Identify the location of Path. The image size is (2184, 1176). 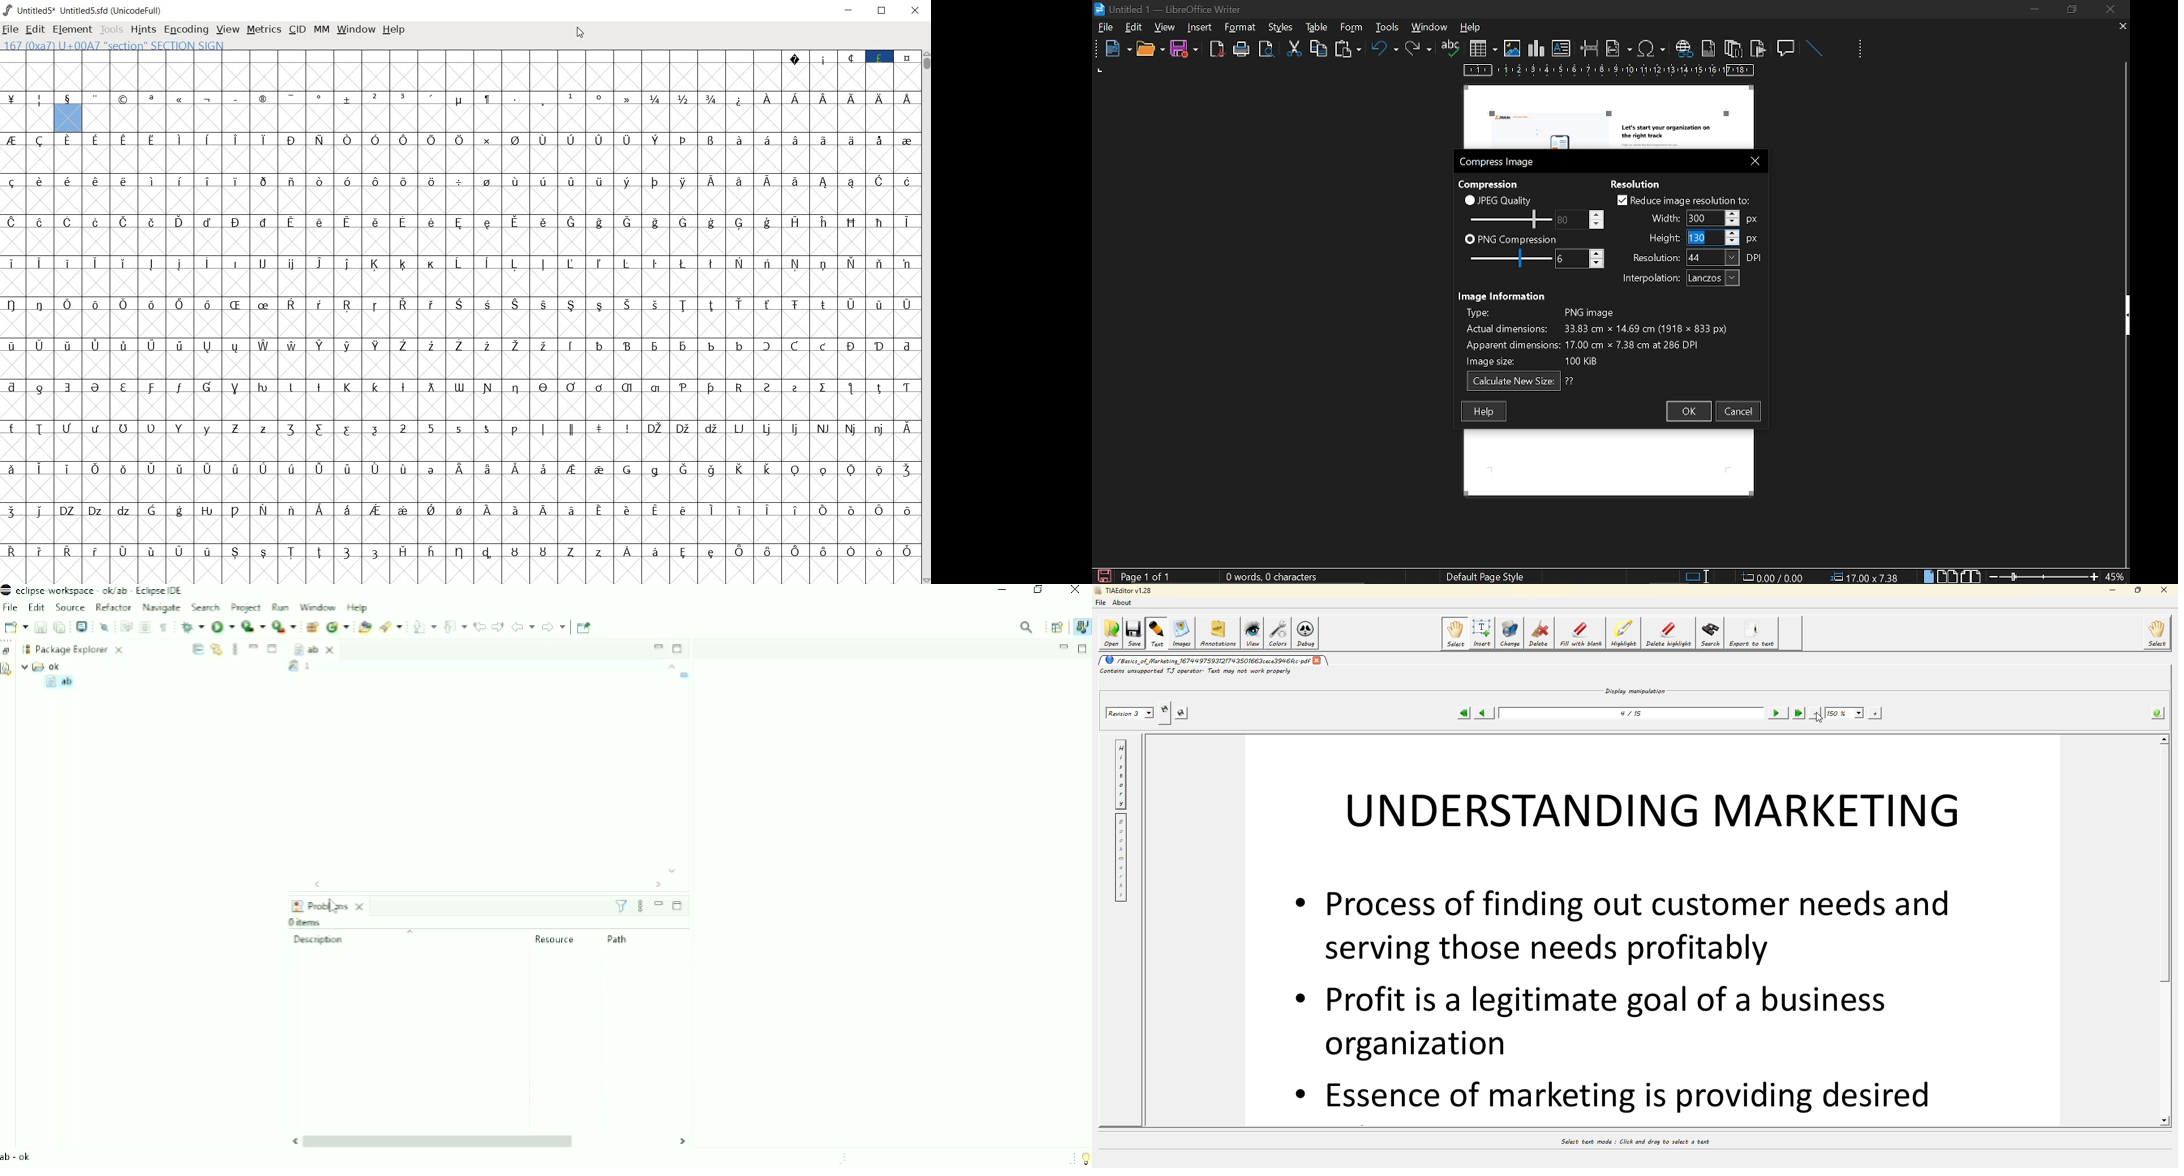
(619, 939).